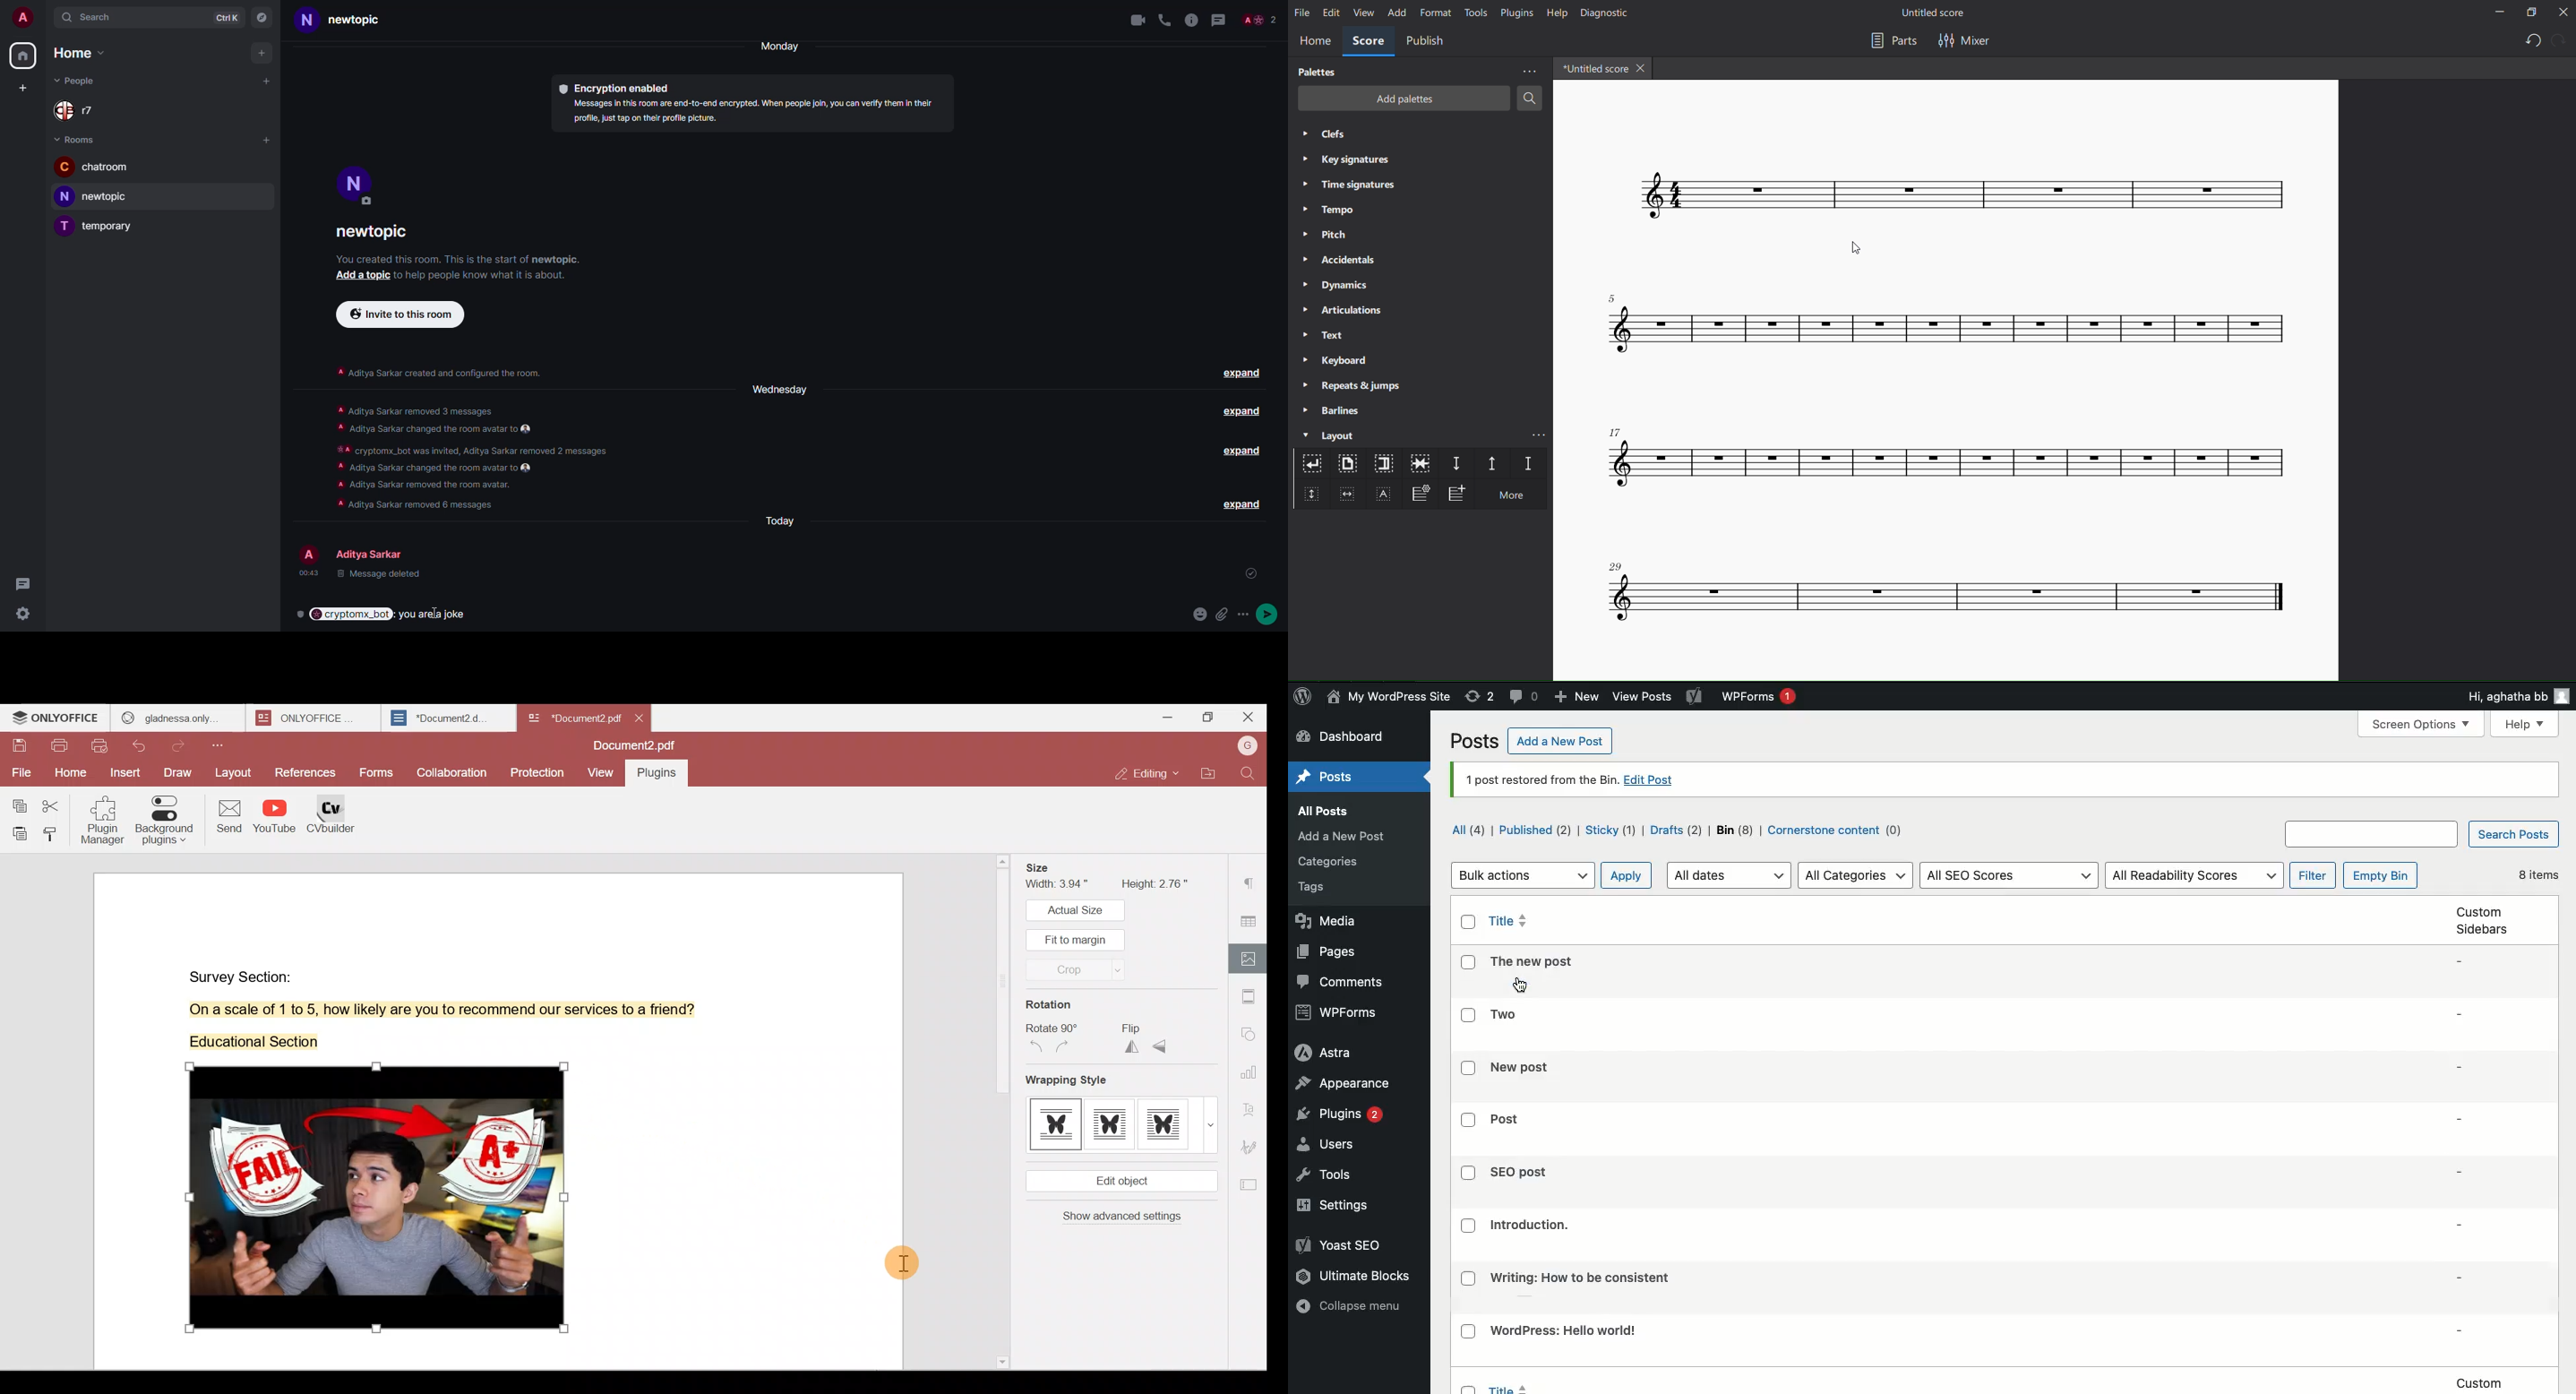  Describe the element at coordinates (1468, 1225) in the screenshot. I see `Checkbox` at that location.